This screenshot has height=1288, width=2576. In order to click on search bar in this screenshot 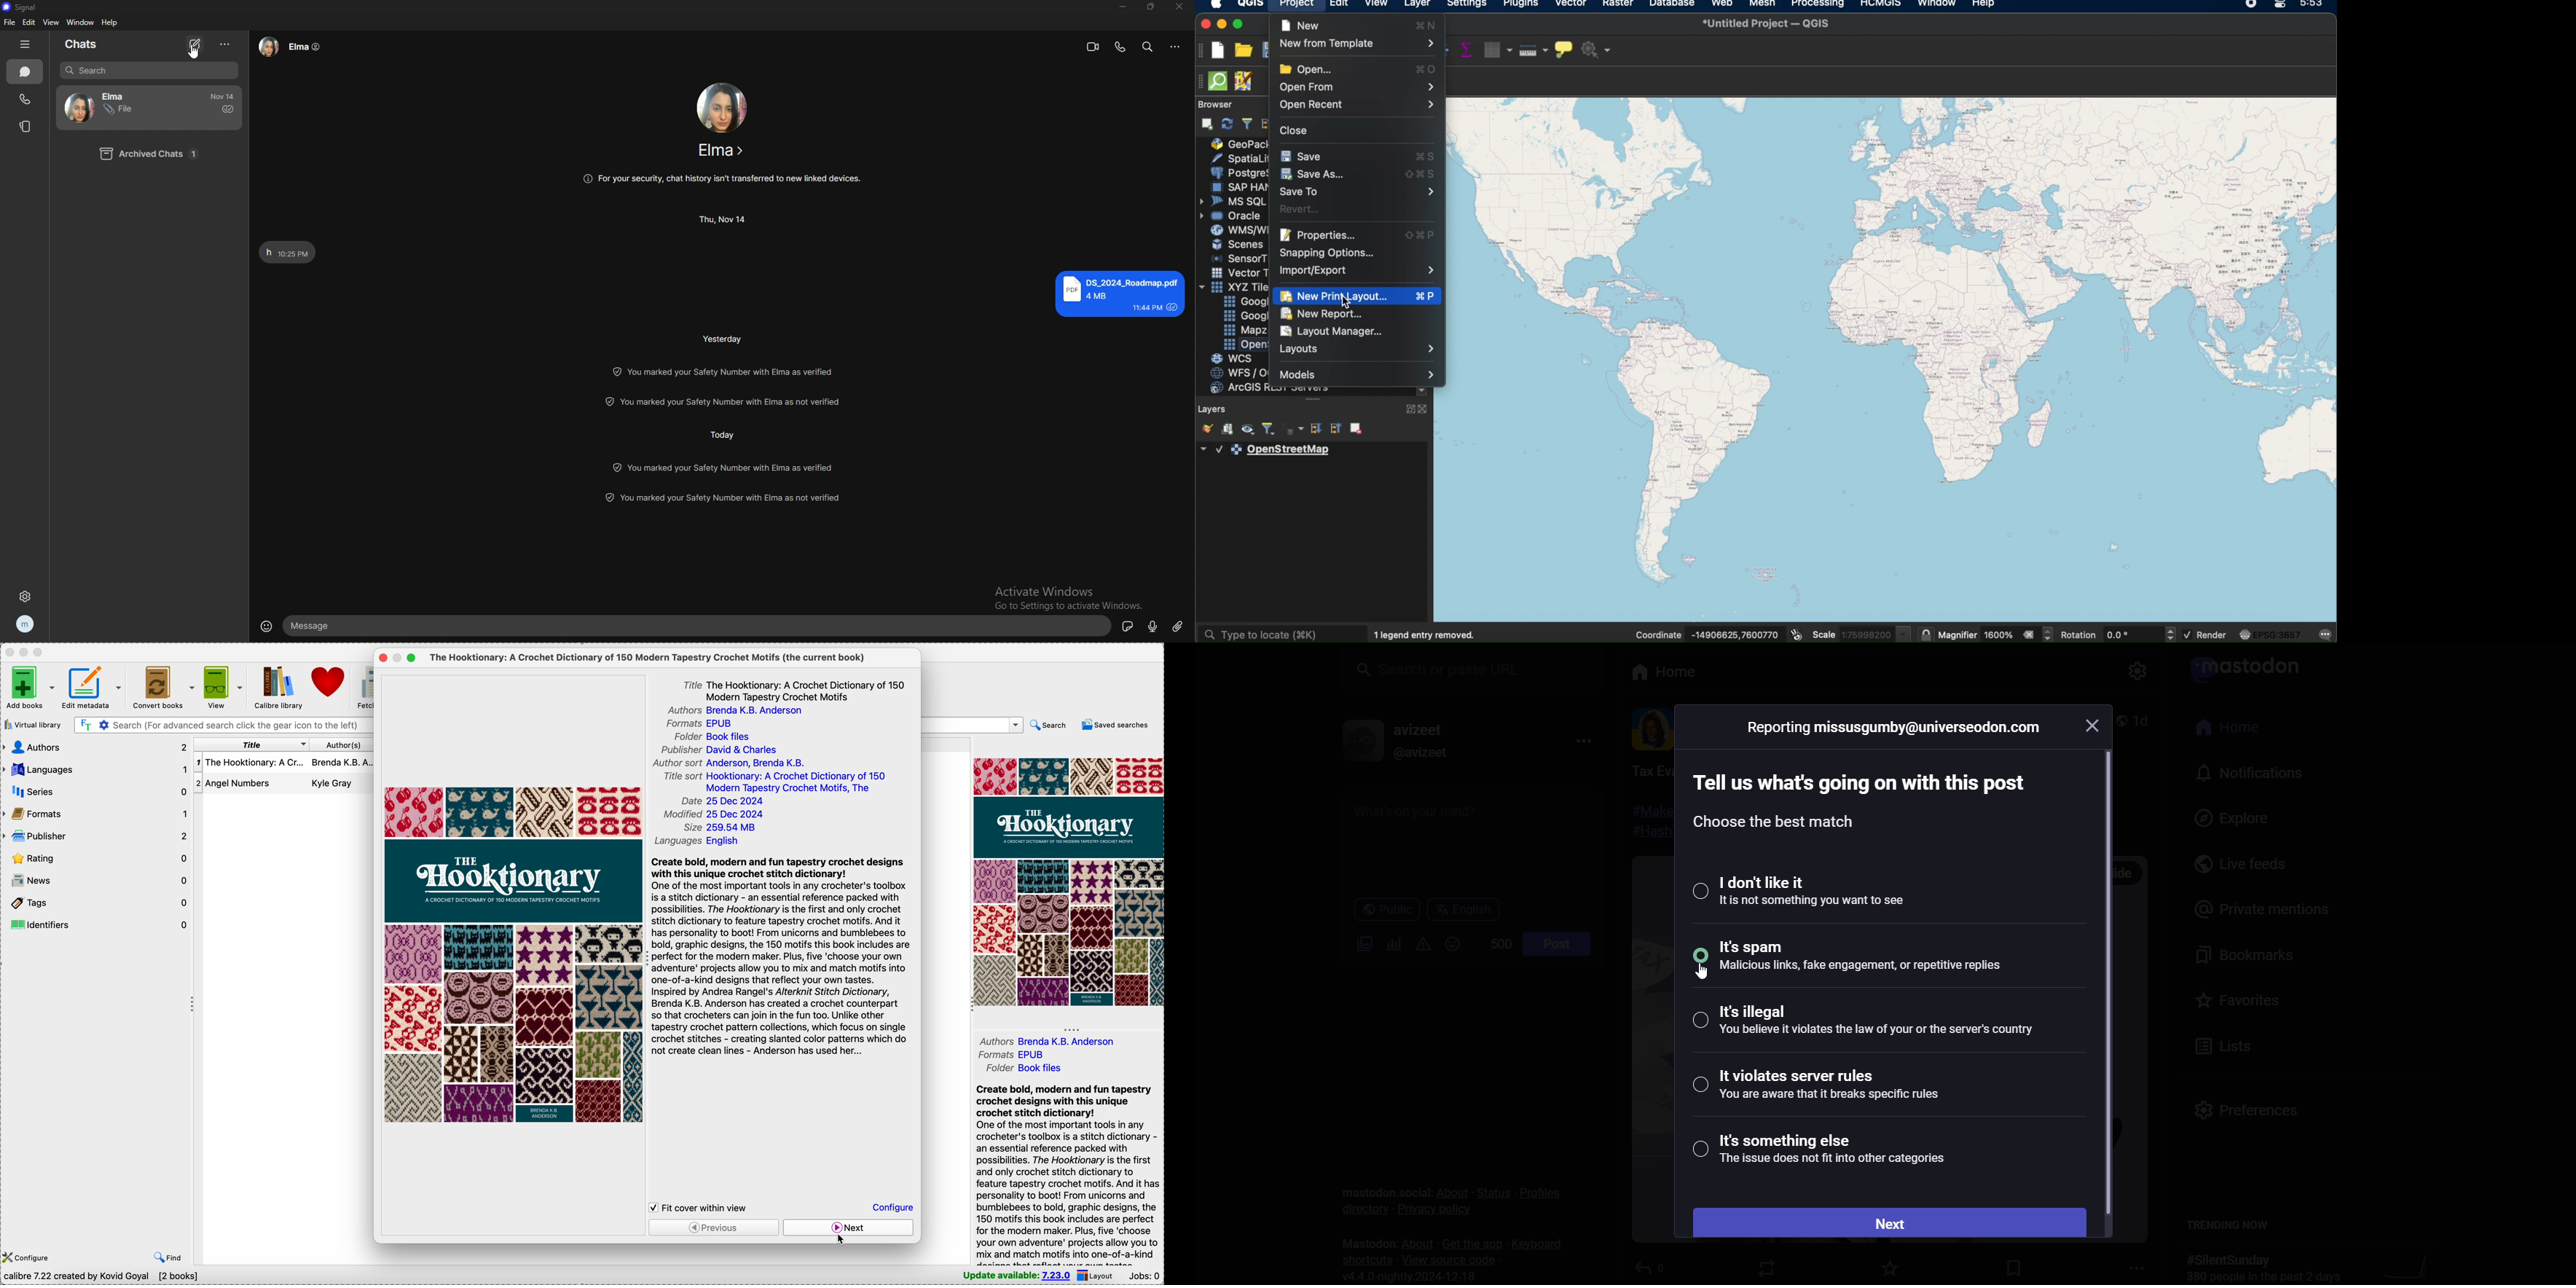, I will do `click(973, 725)`.